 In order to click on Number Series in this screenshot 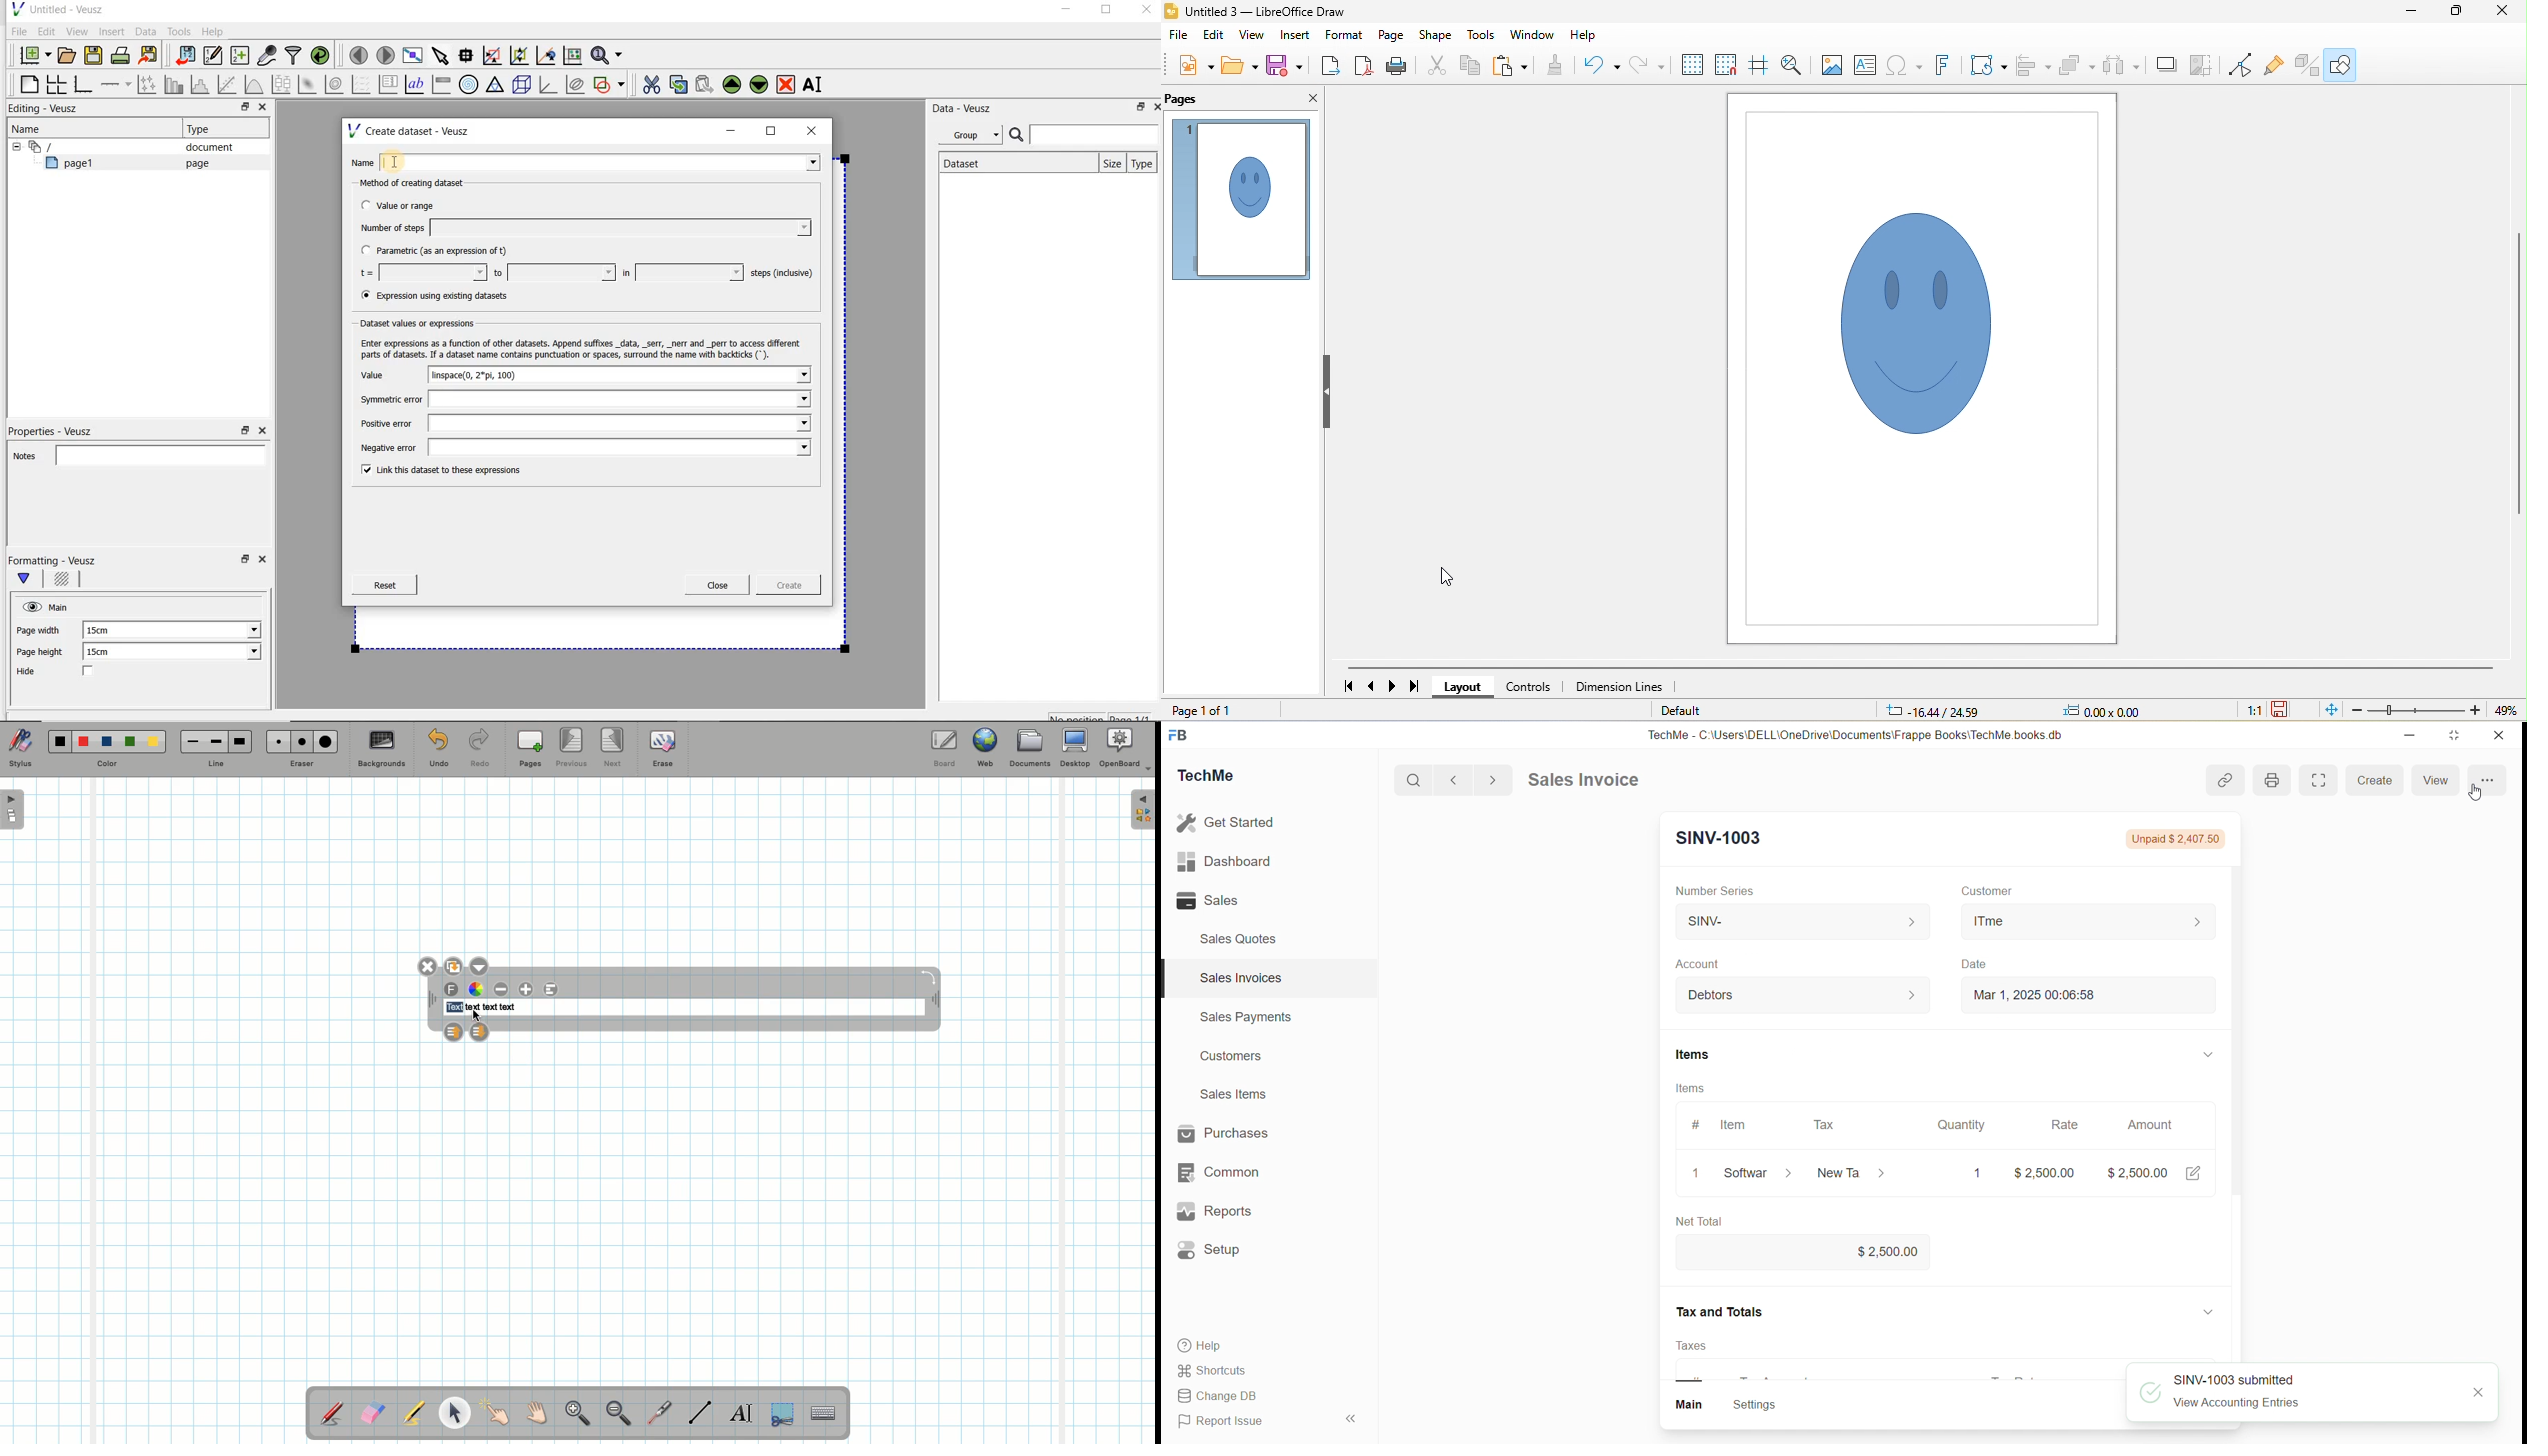, I will do `click(1721, 889)`.